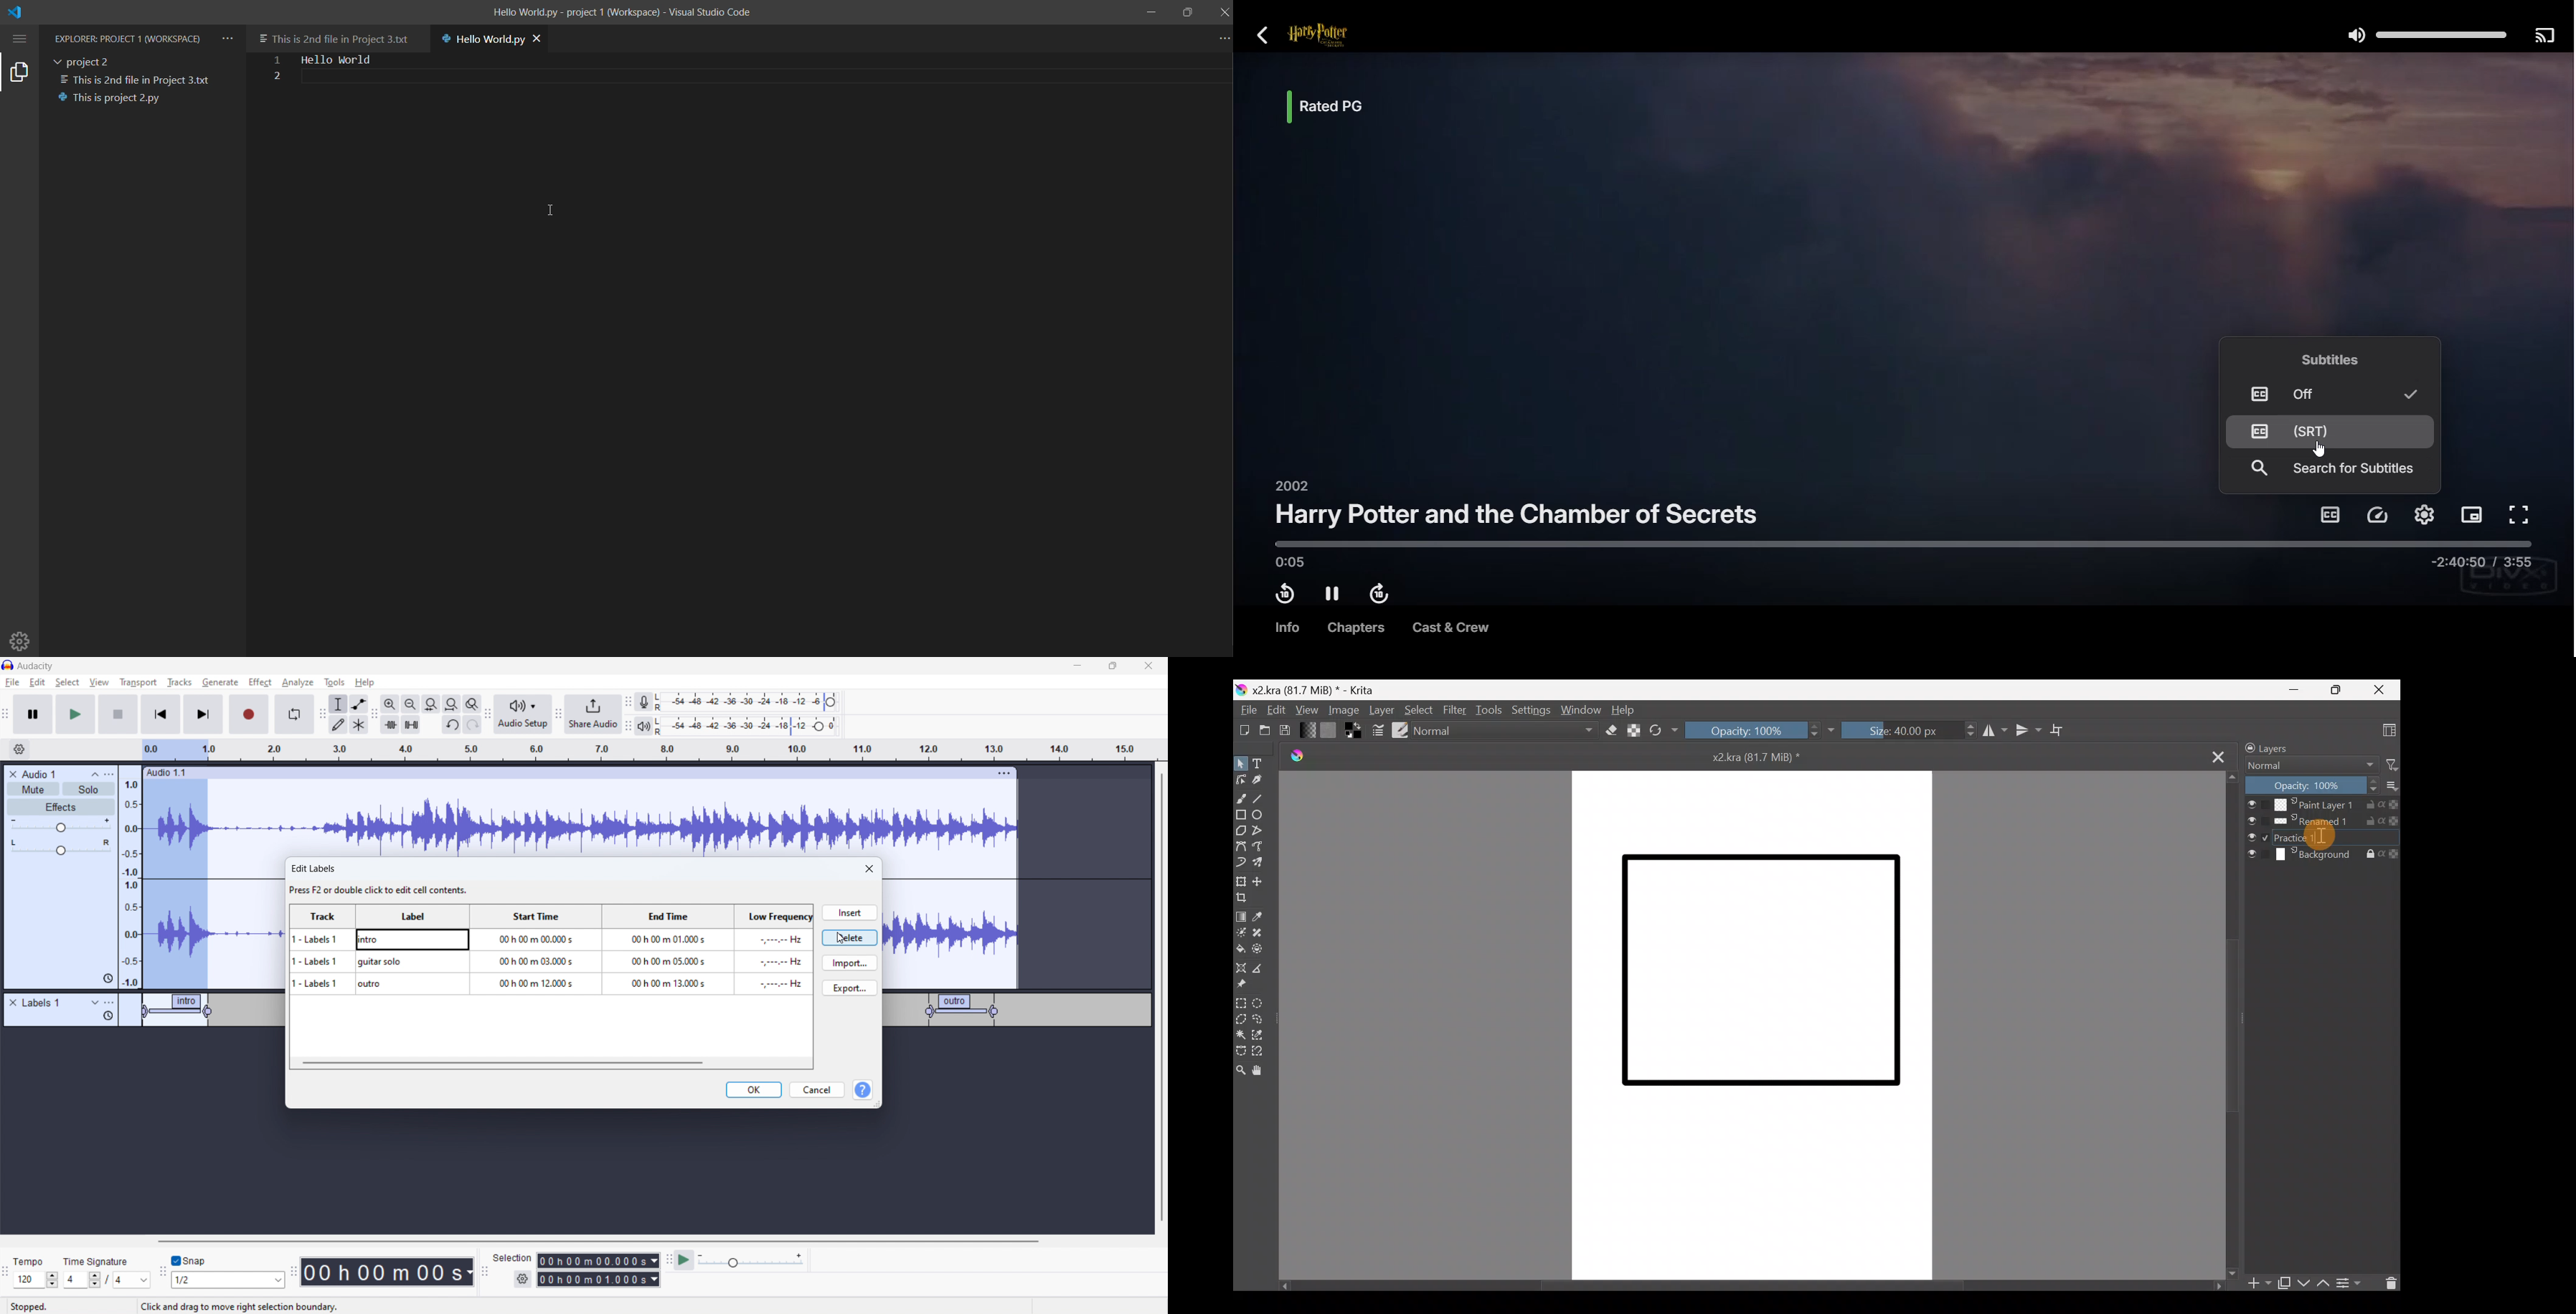 Image resolution: width=2576 pixels, height=1316 pixels. Describe the element at coordinates (684, 1259) in the screenshot. I see `play at speed` at that location.